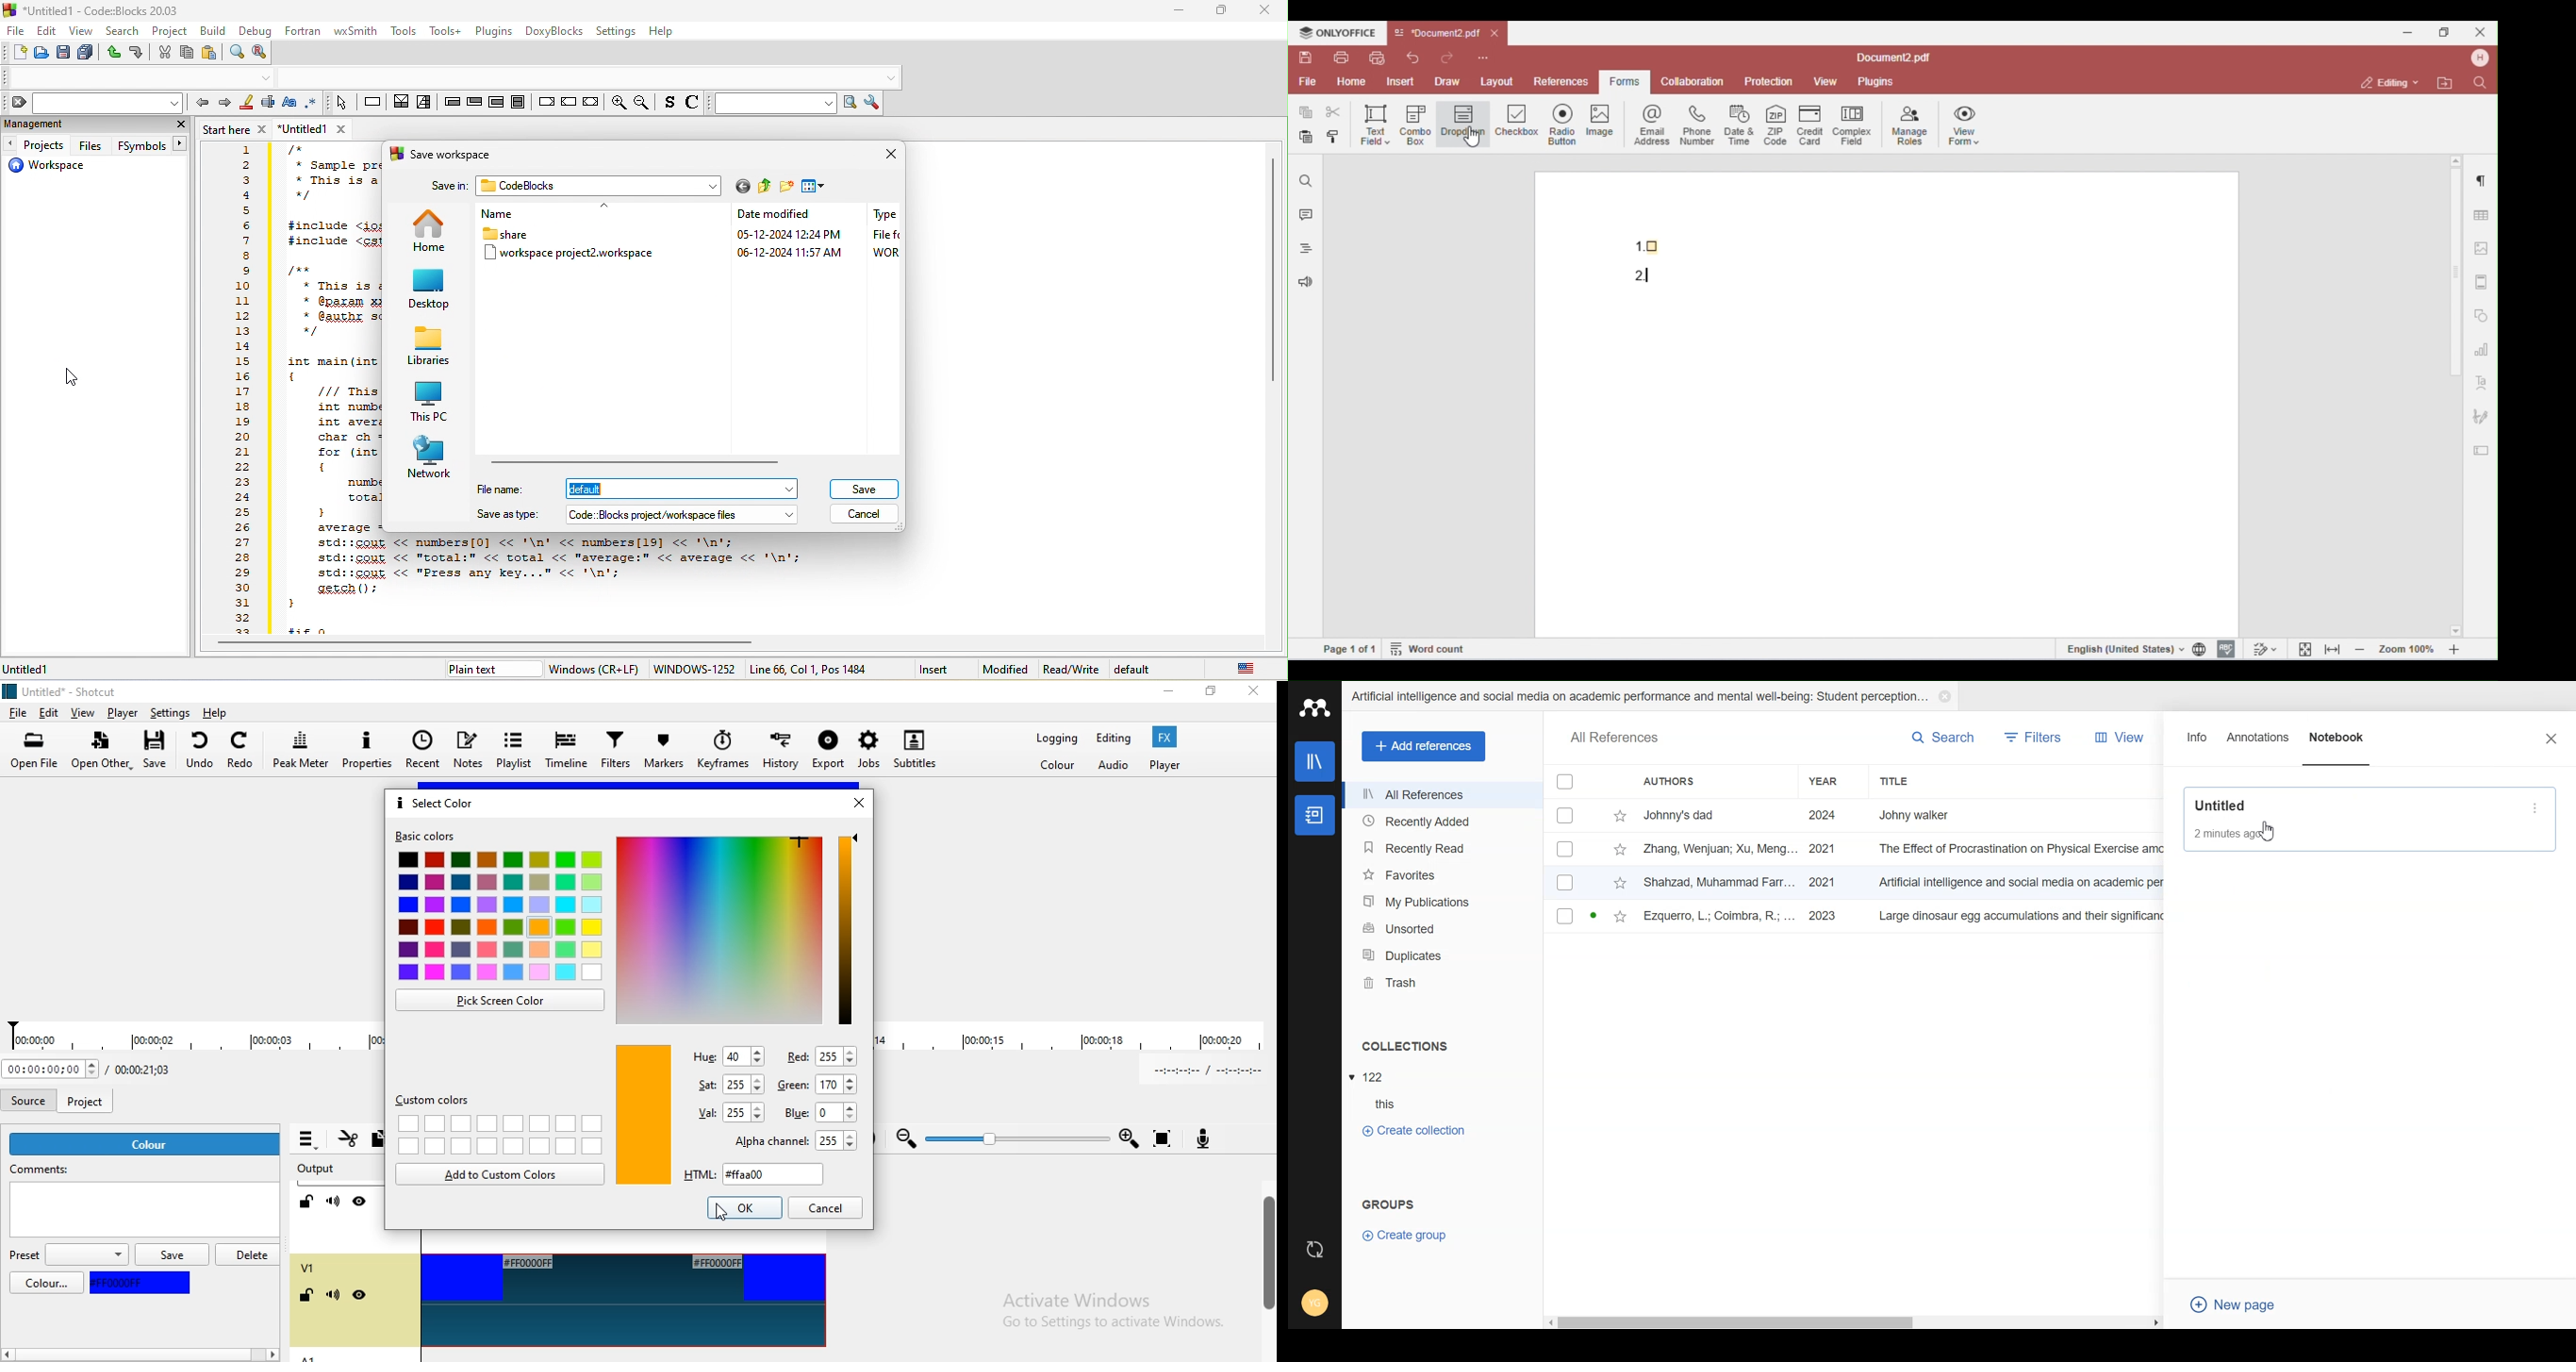 This screenshot has height=1372, width=2576. I want to click on 2021, so click(1822, 882).